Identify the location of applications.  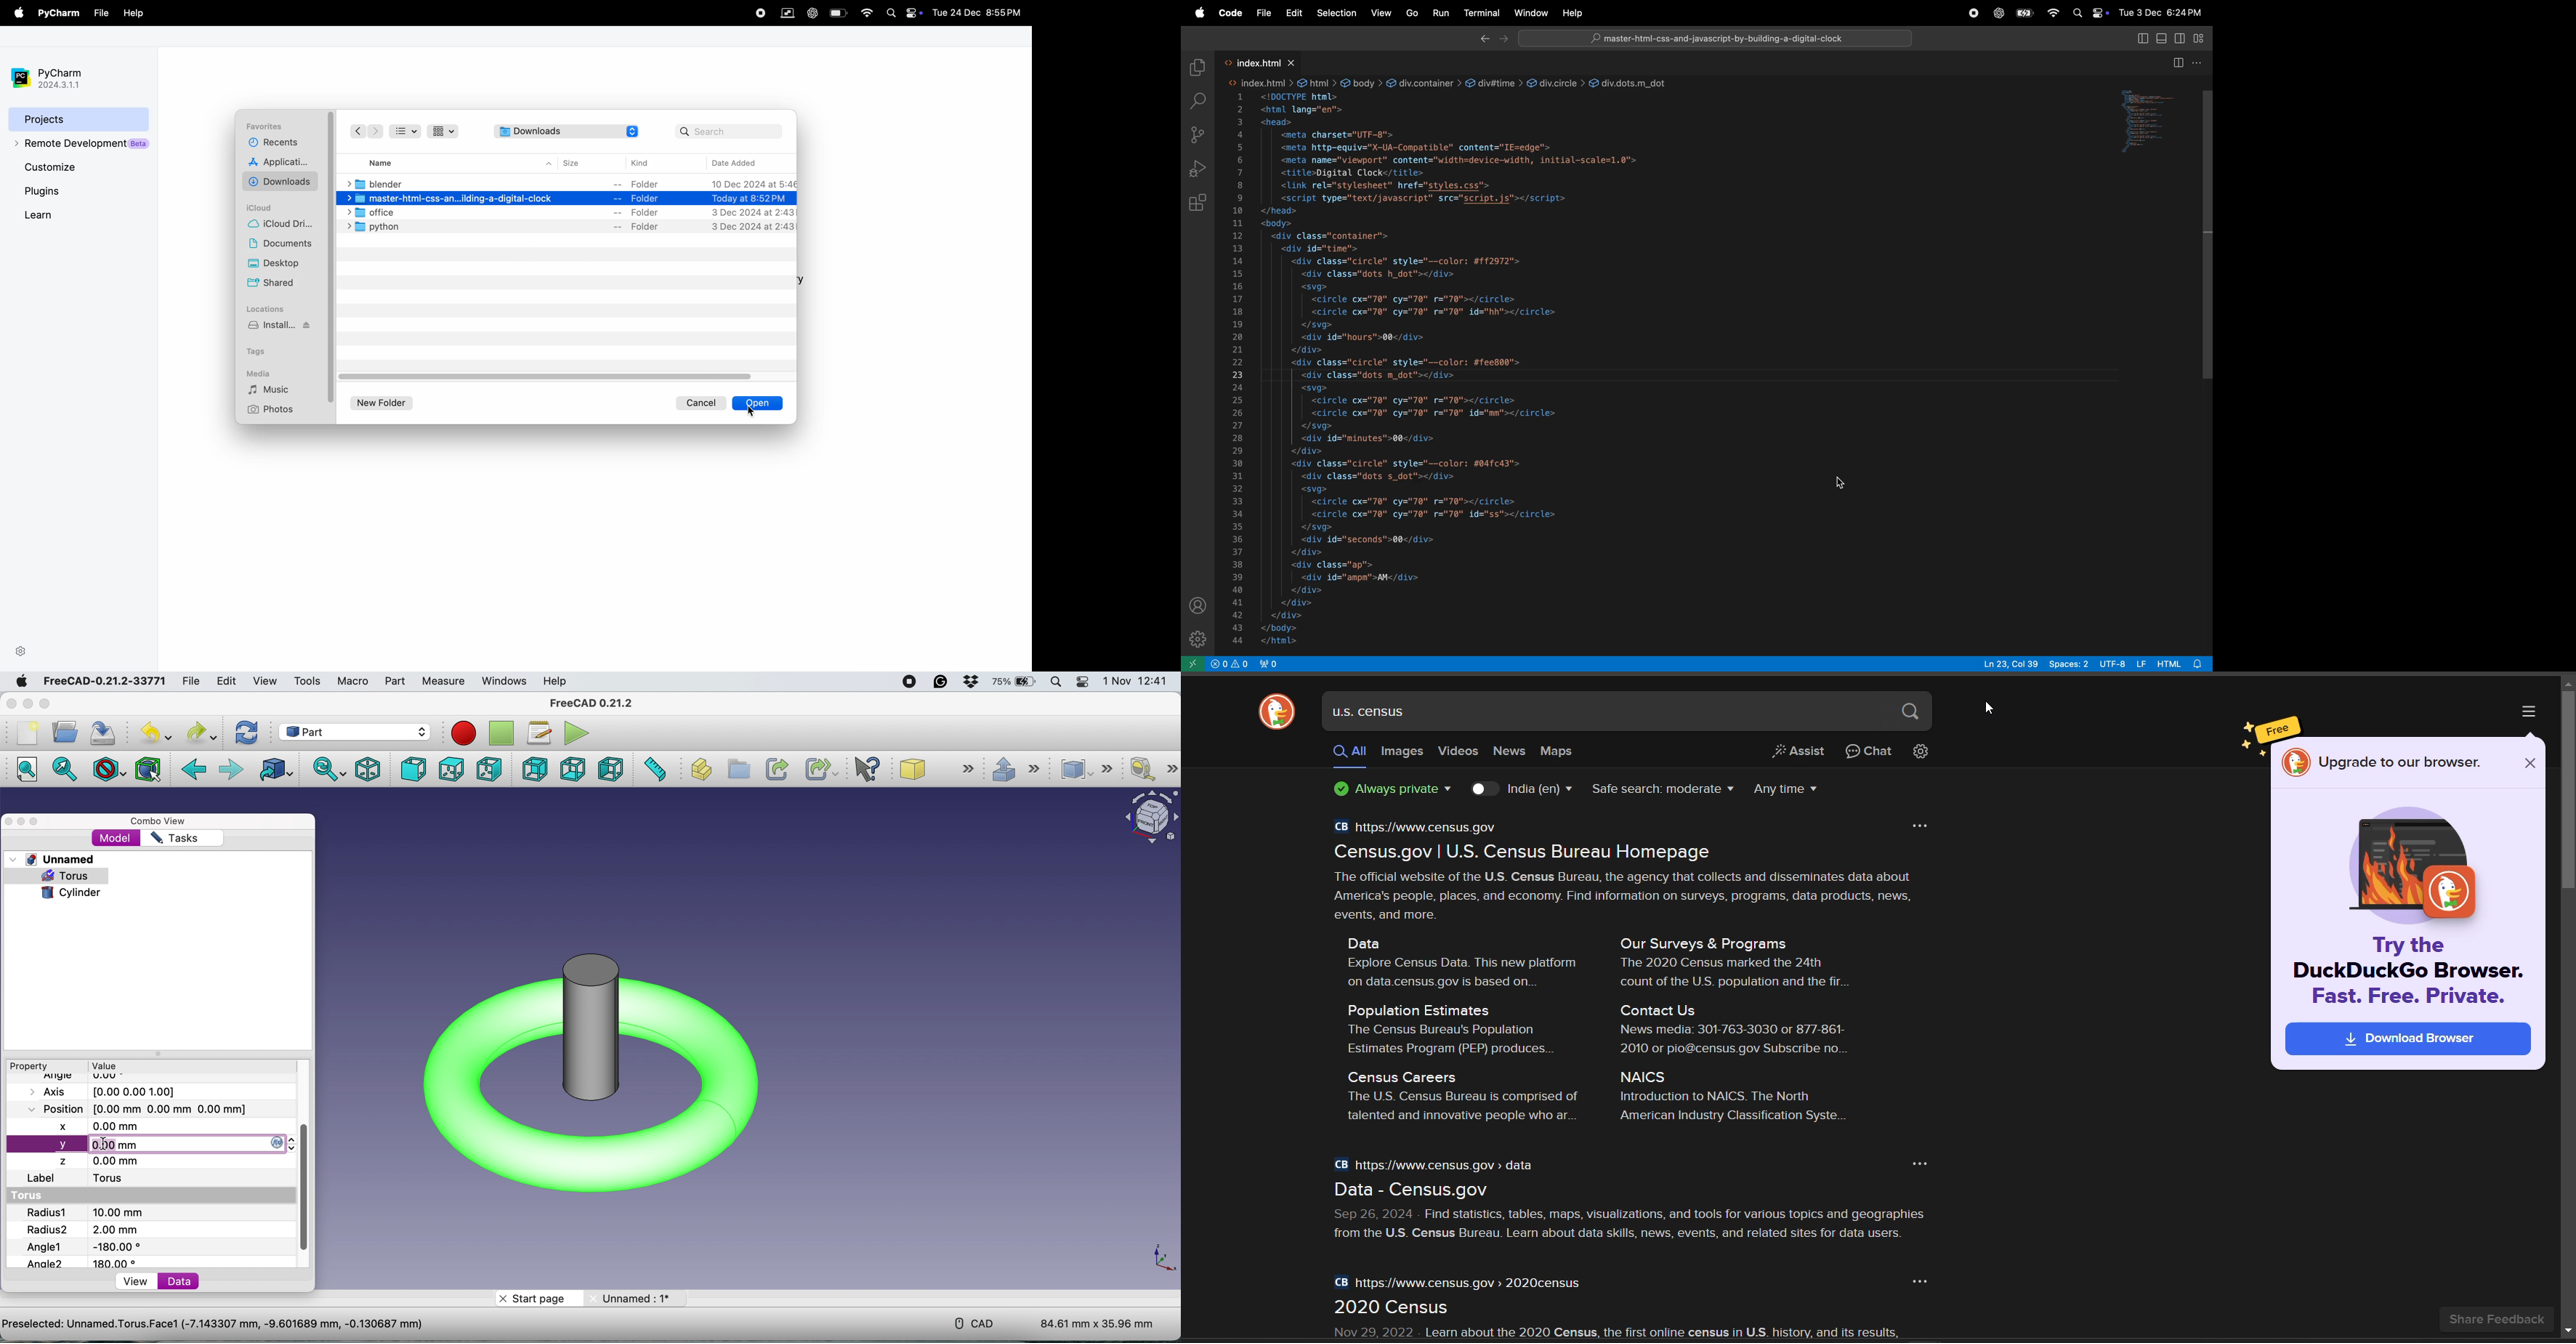
(282, 164).